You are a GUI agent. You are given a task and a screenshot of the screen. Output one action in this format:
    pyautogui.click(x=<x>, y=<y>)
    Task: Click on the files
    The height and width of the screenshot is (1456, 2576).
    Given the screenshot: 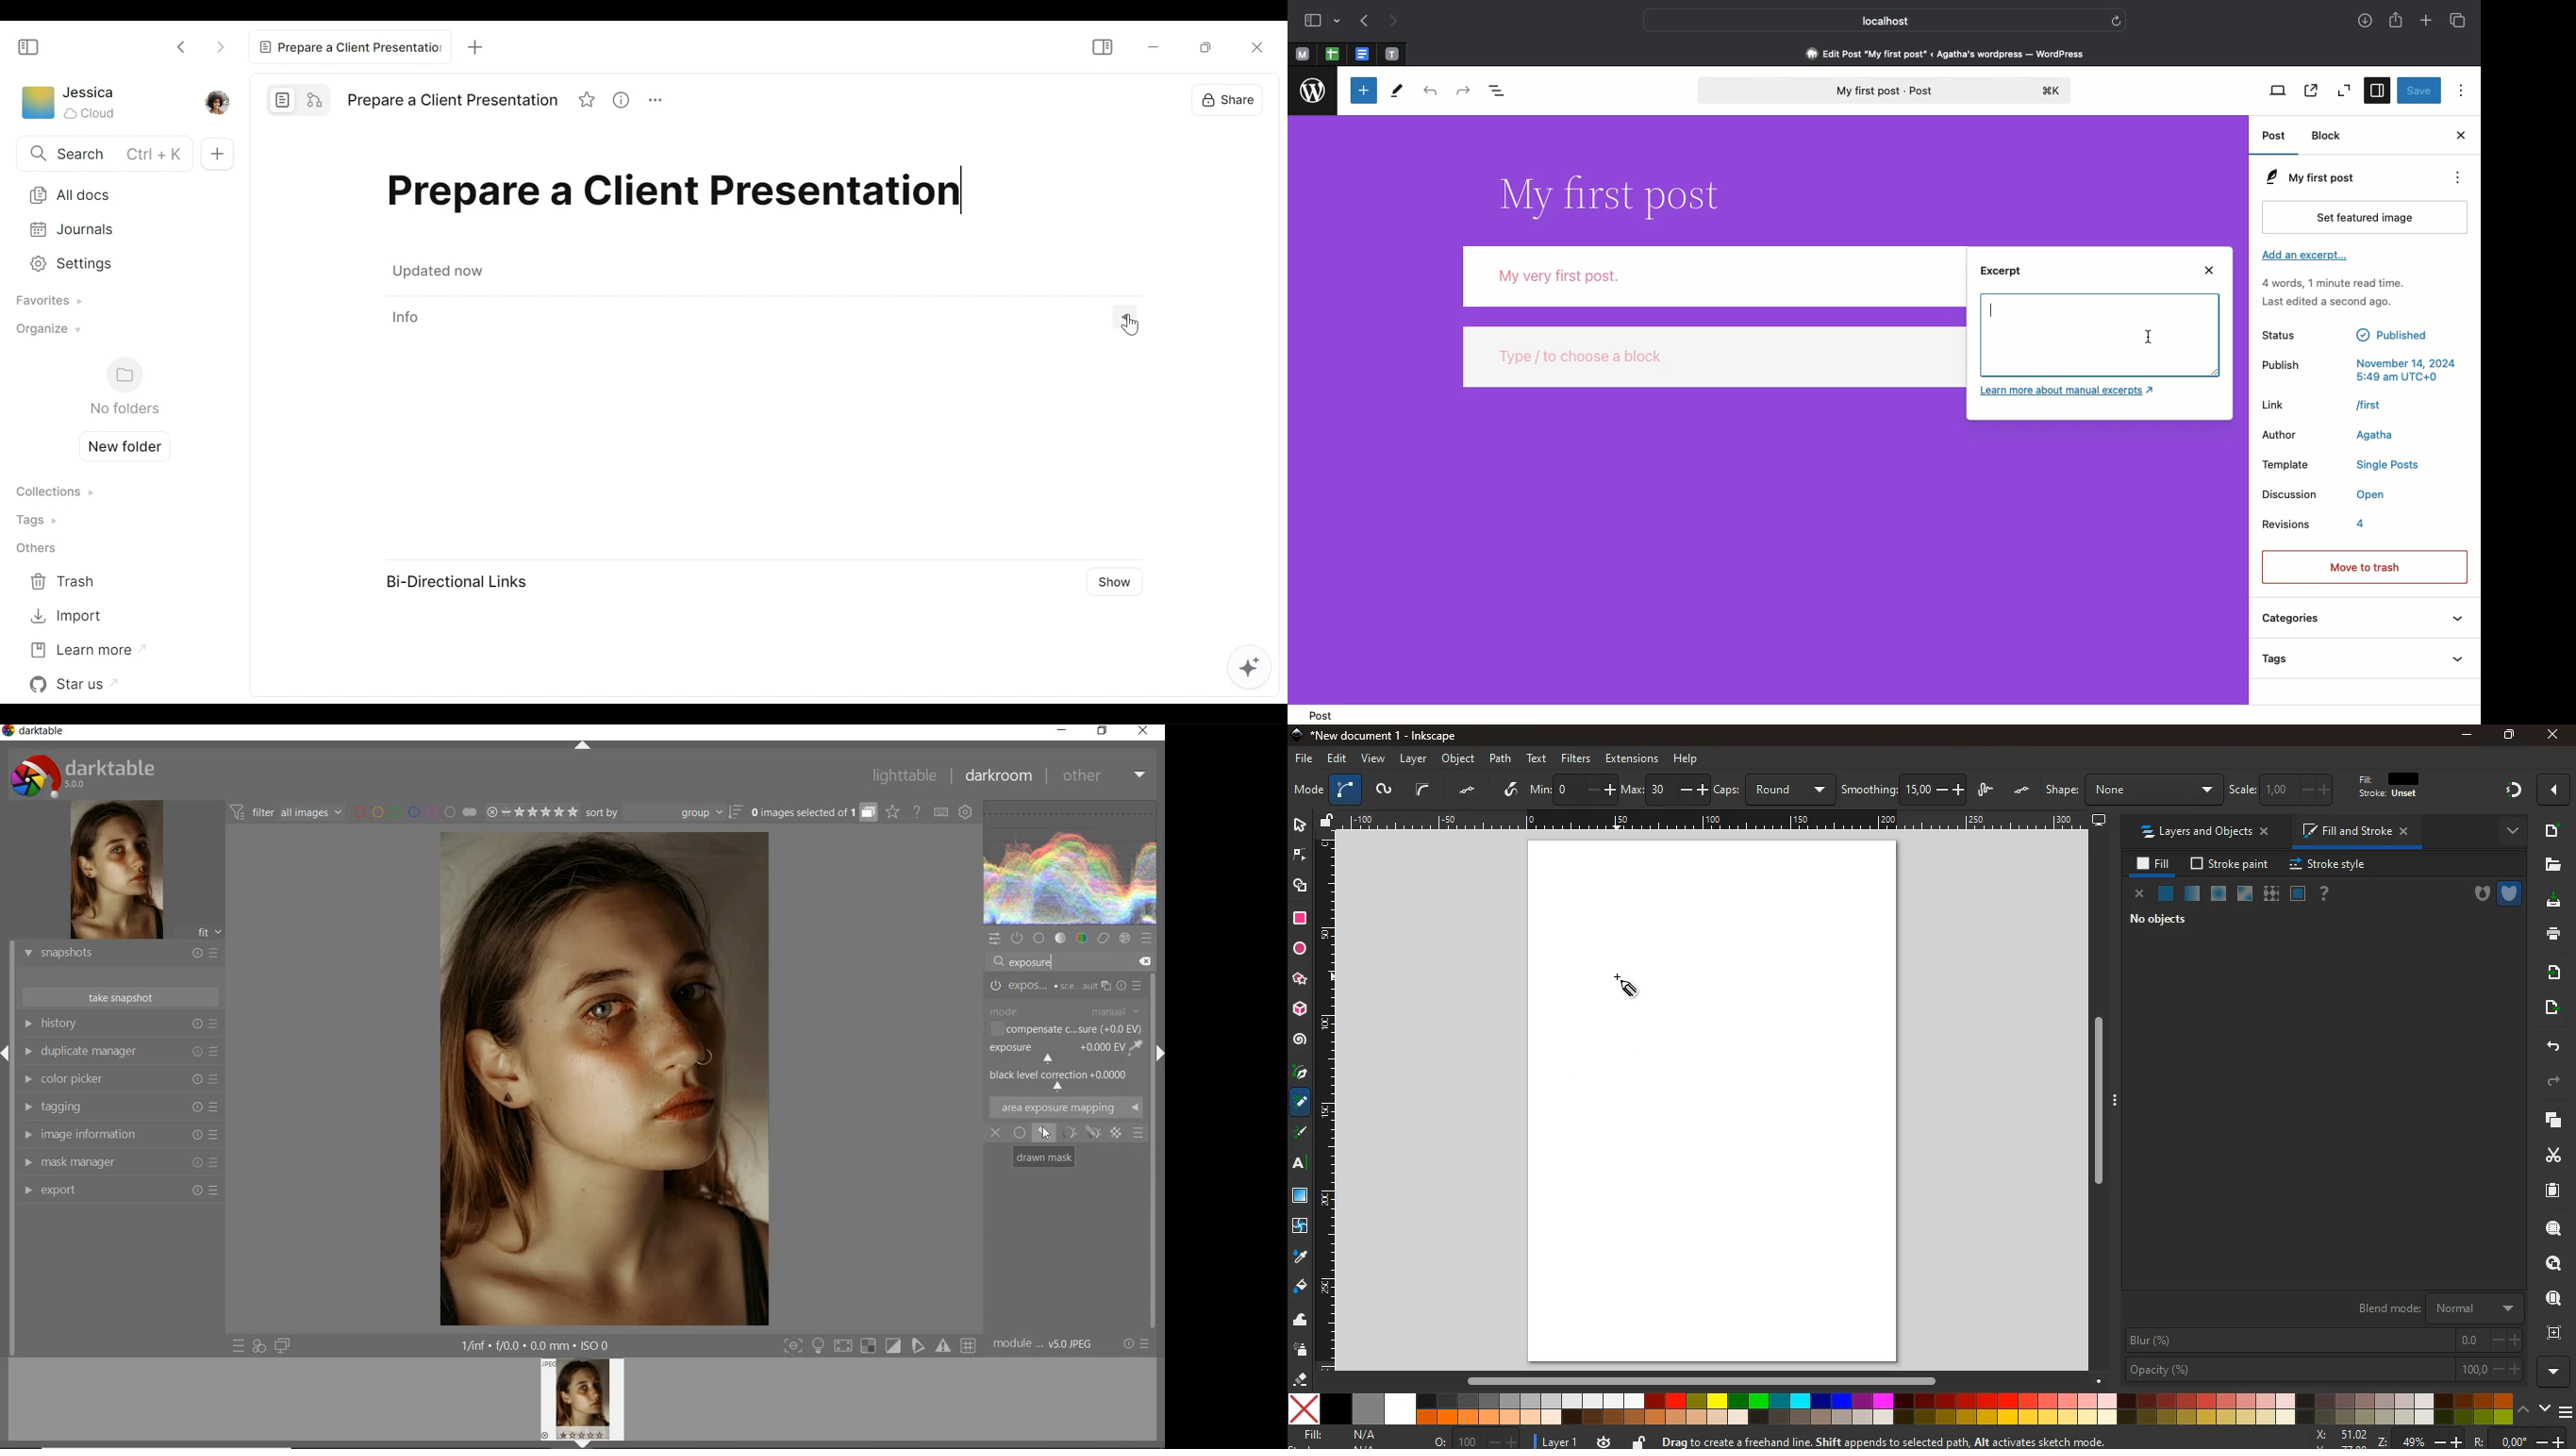 What is the action you would take?
    pyautogui.click(x=2550, y=864)
    